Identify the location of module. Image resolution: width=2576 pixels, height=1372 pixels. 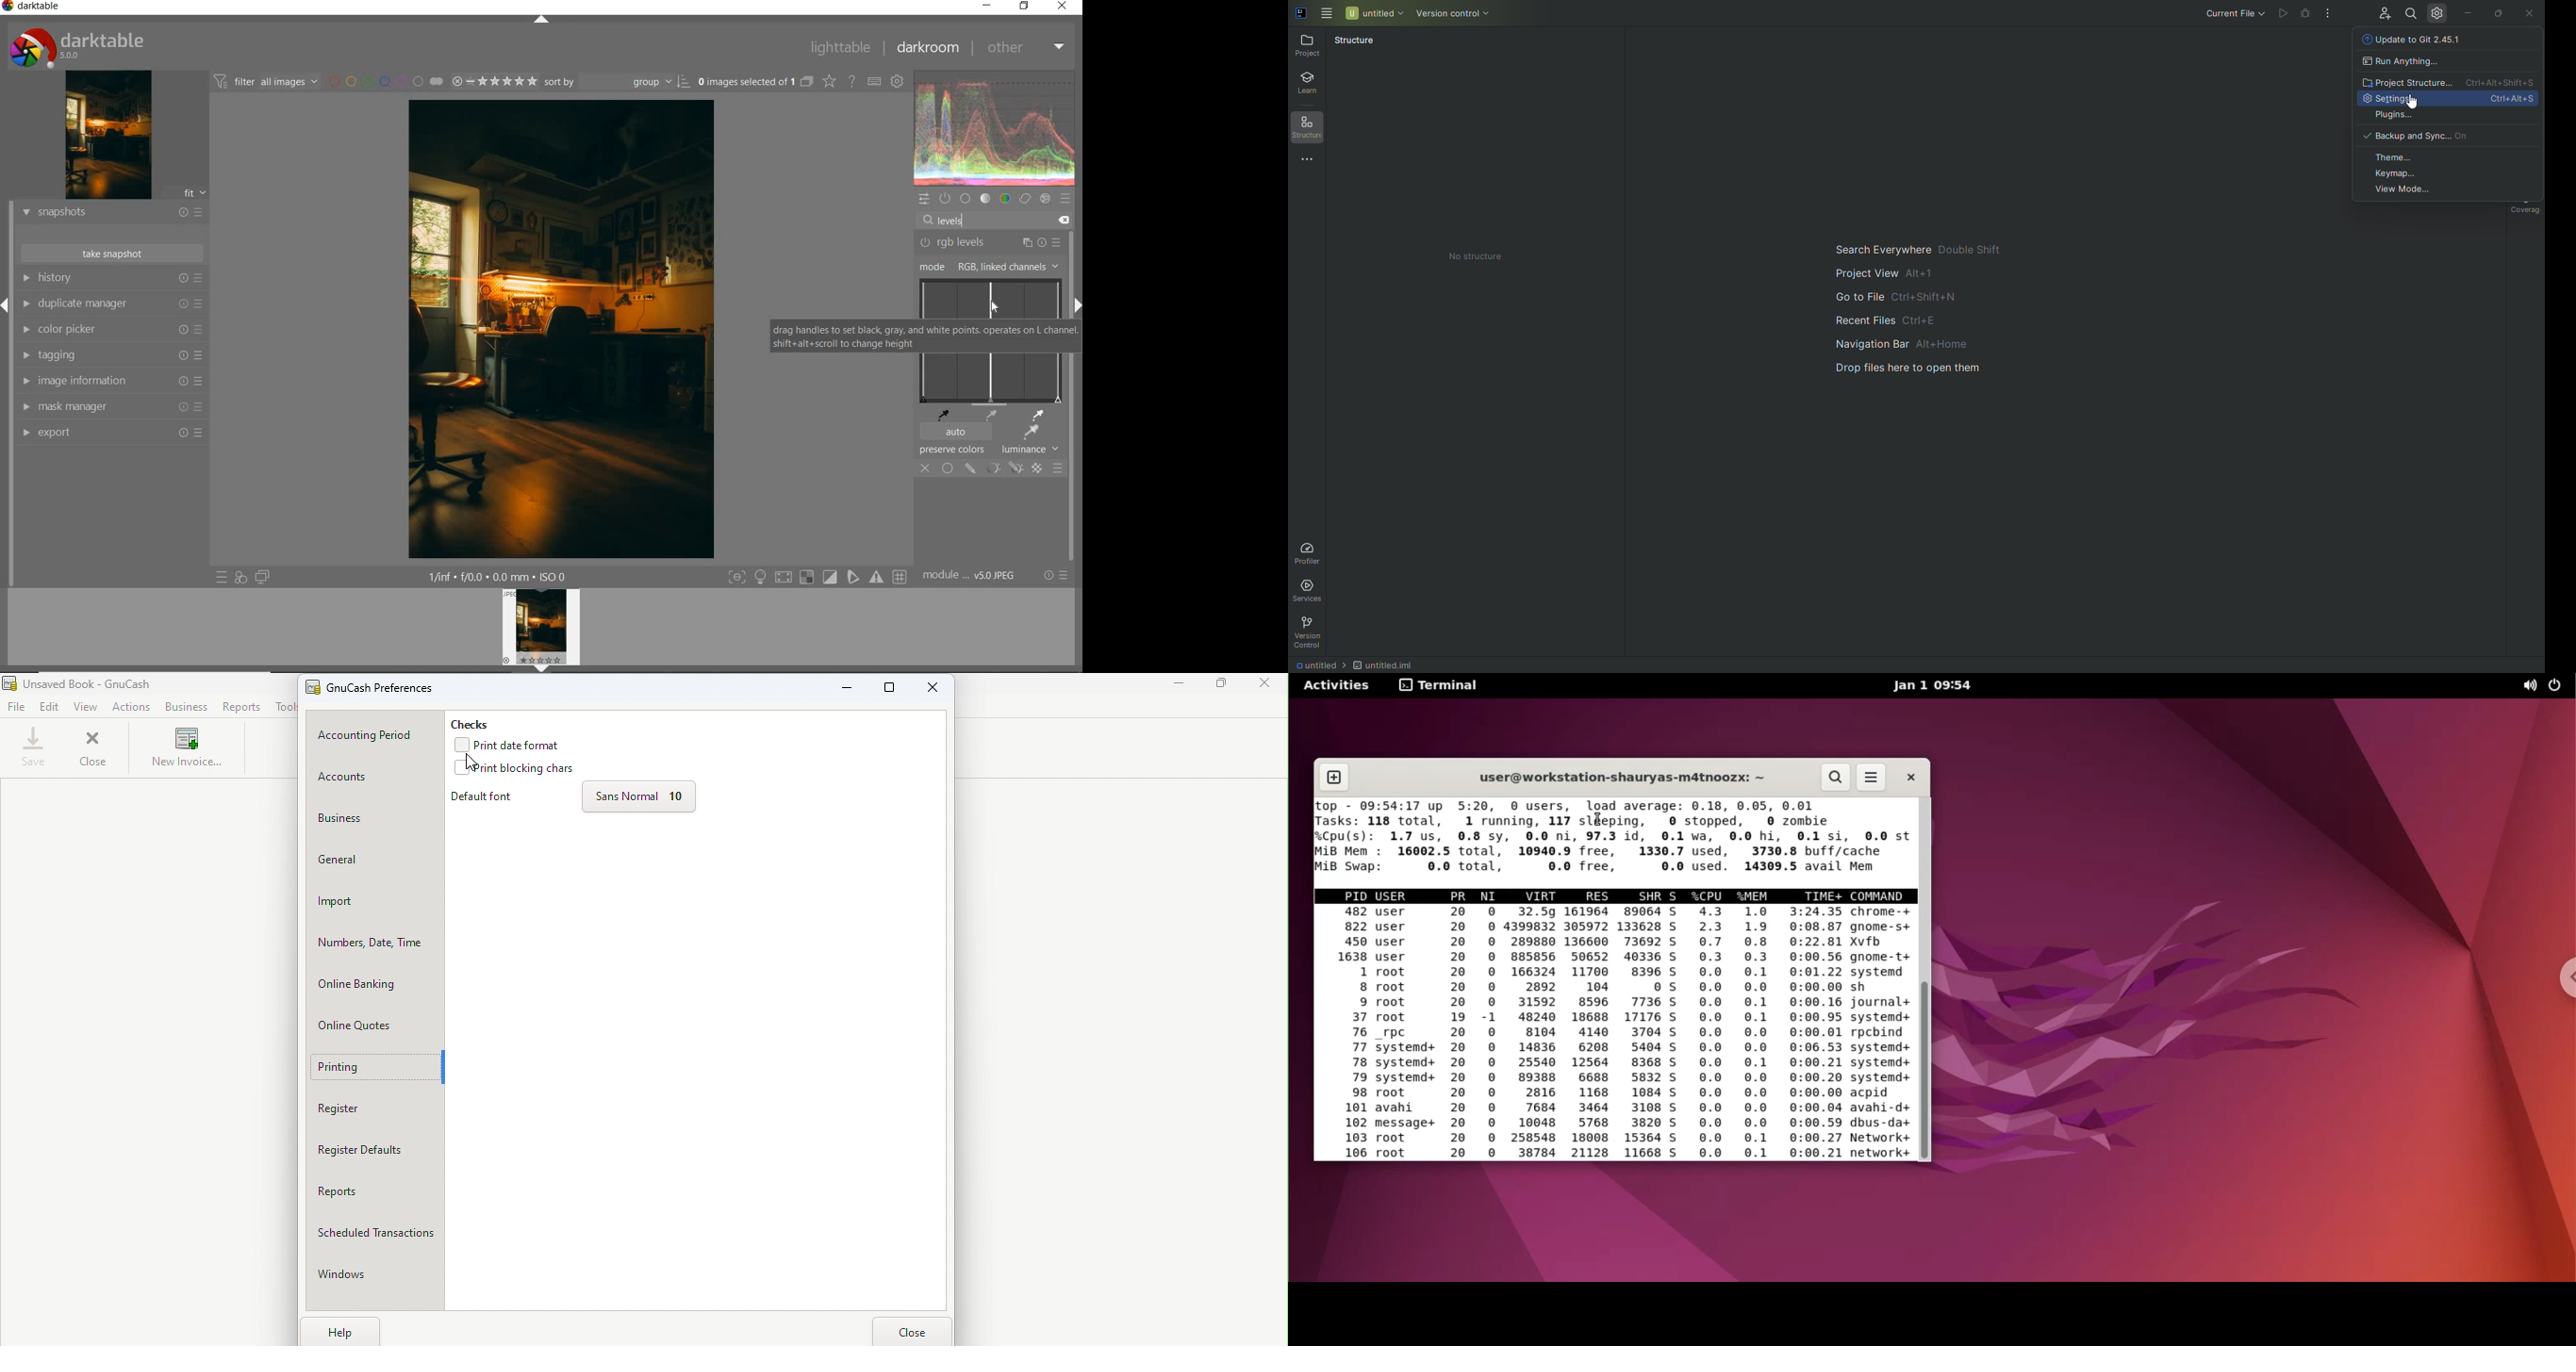
(969, 574).